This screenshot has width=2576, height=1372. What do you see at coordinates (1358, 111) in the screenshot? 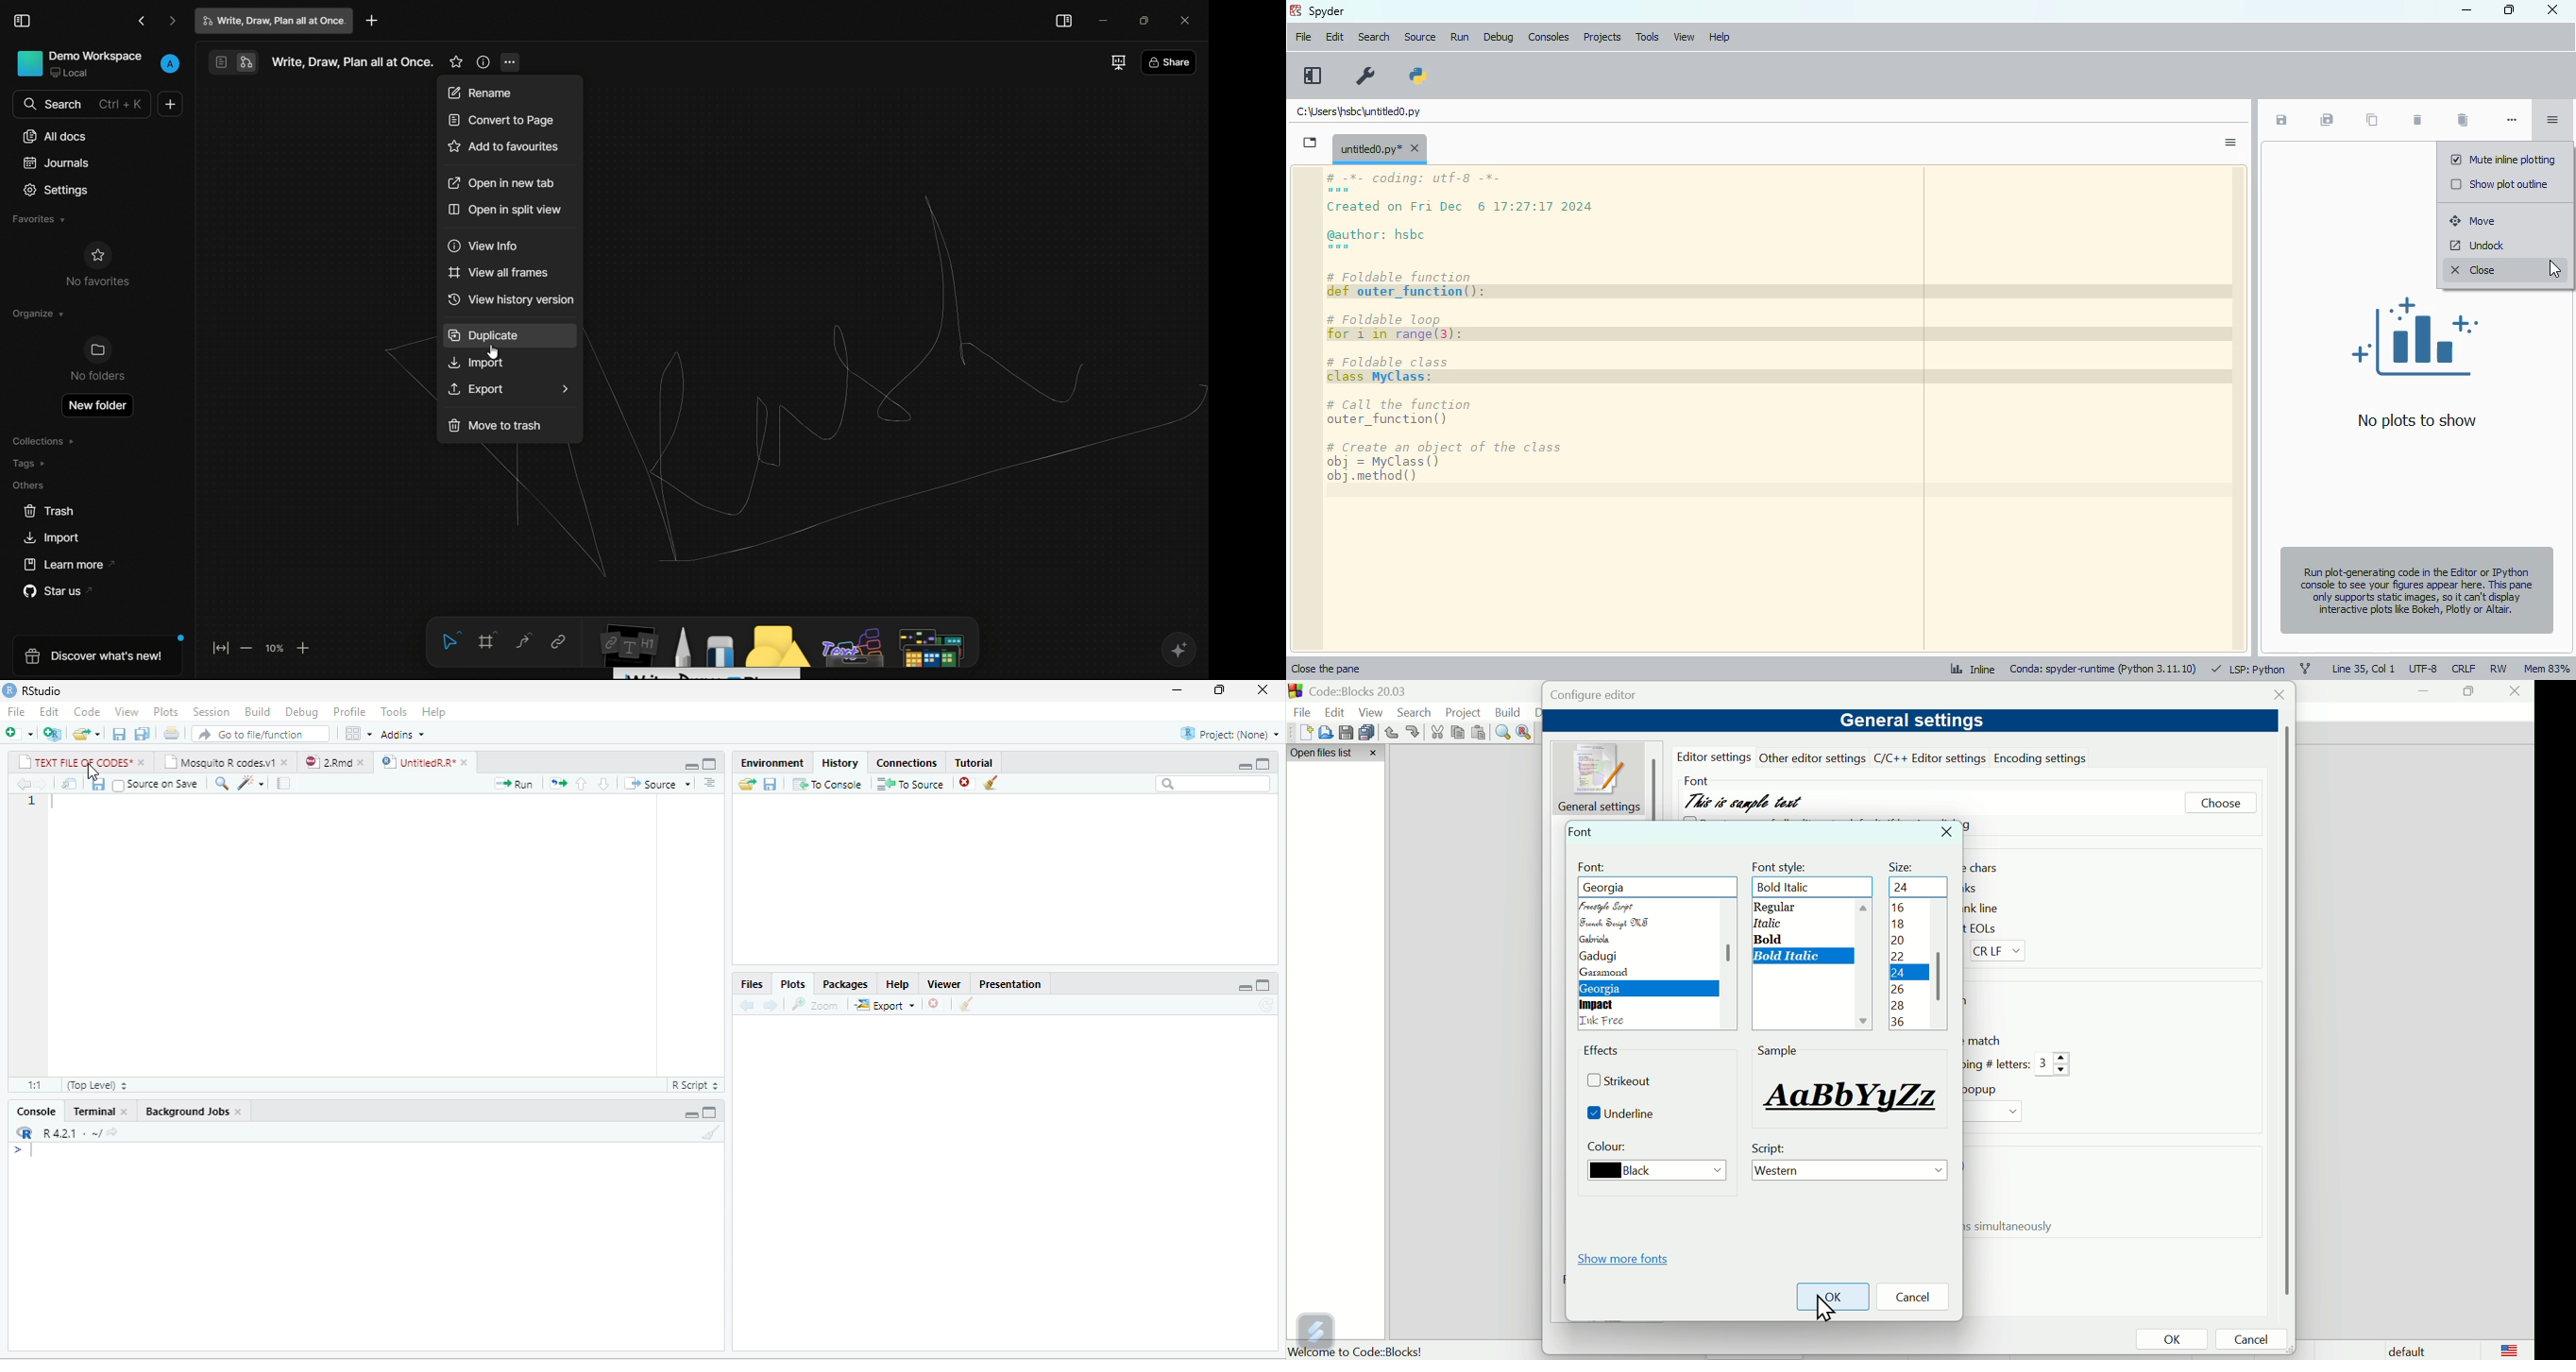
I see `untitled0.py` at bounding box center [1358, 111].